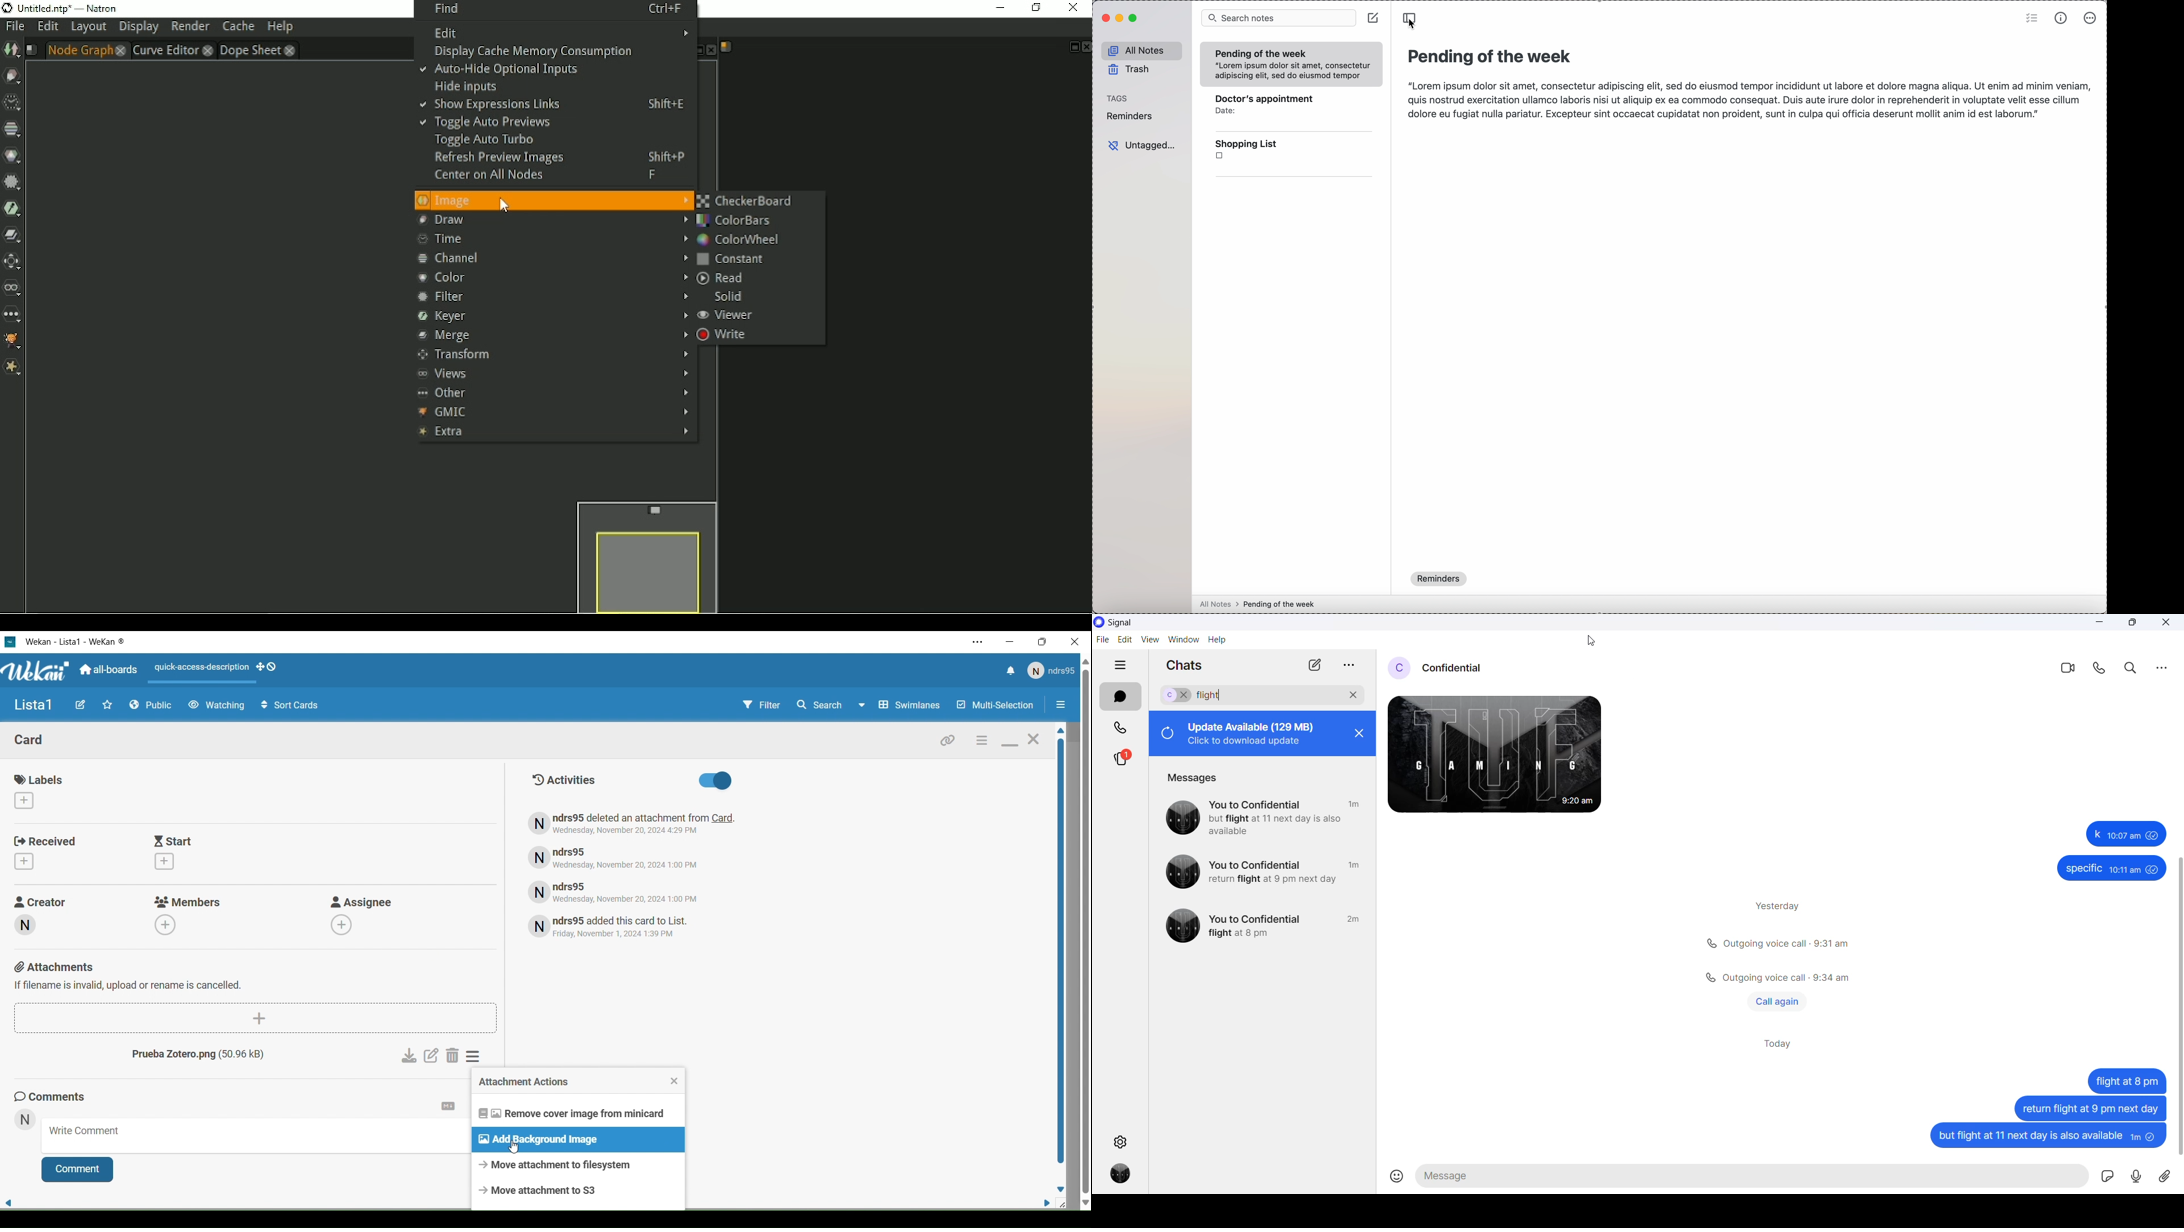 This screenshot has height=1232, width=2184. What do you see at coordinates (2062, 20) in the screenshot?
I see `metrics` at bounding box center [2062, 20].